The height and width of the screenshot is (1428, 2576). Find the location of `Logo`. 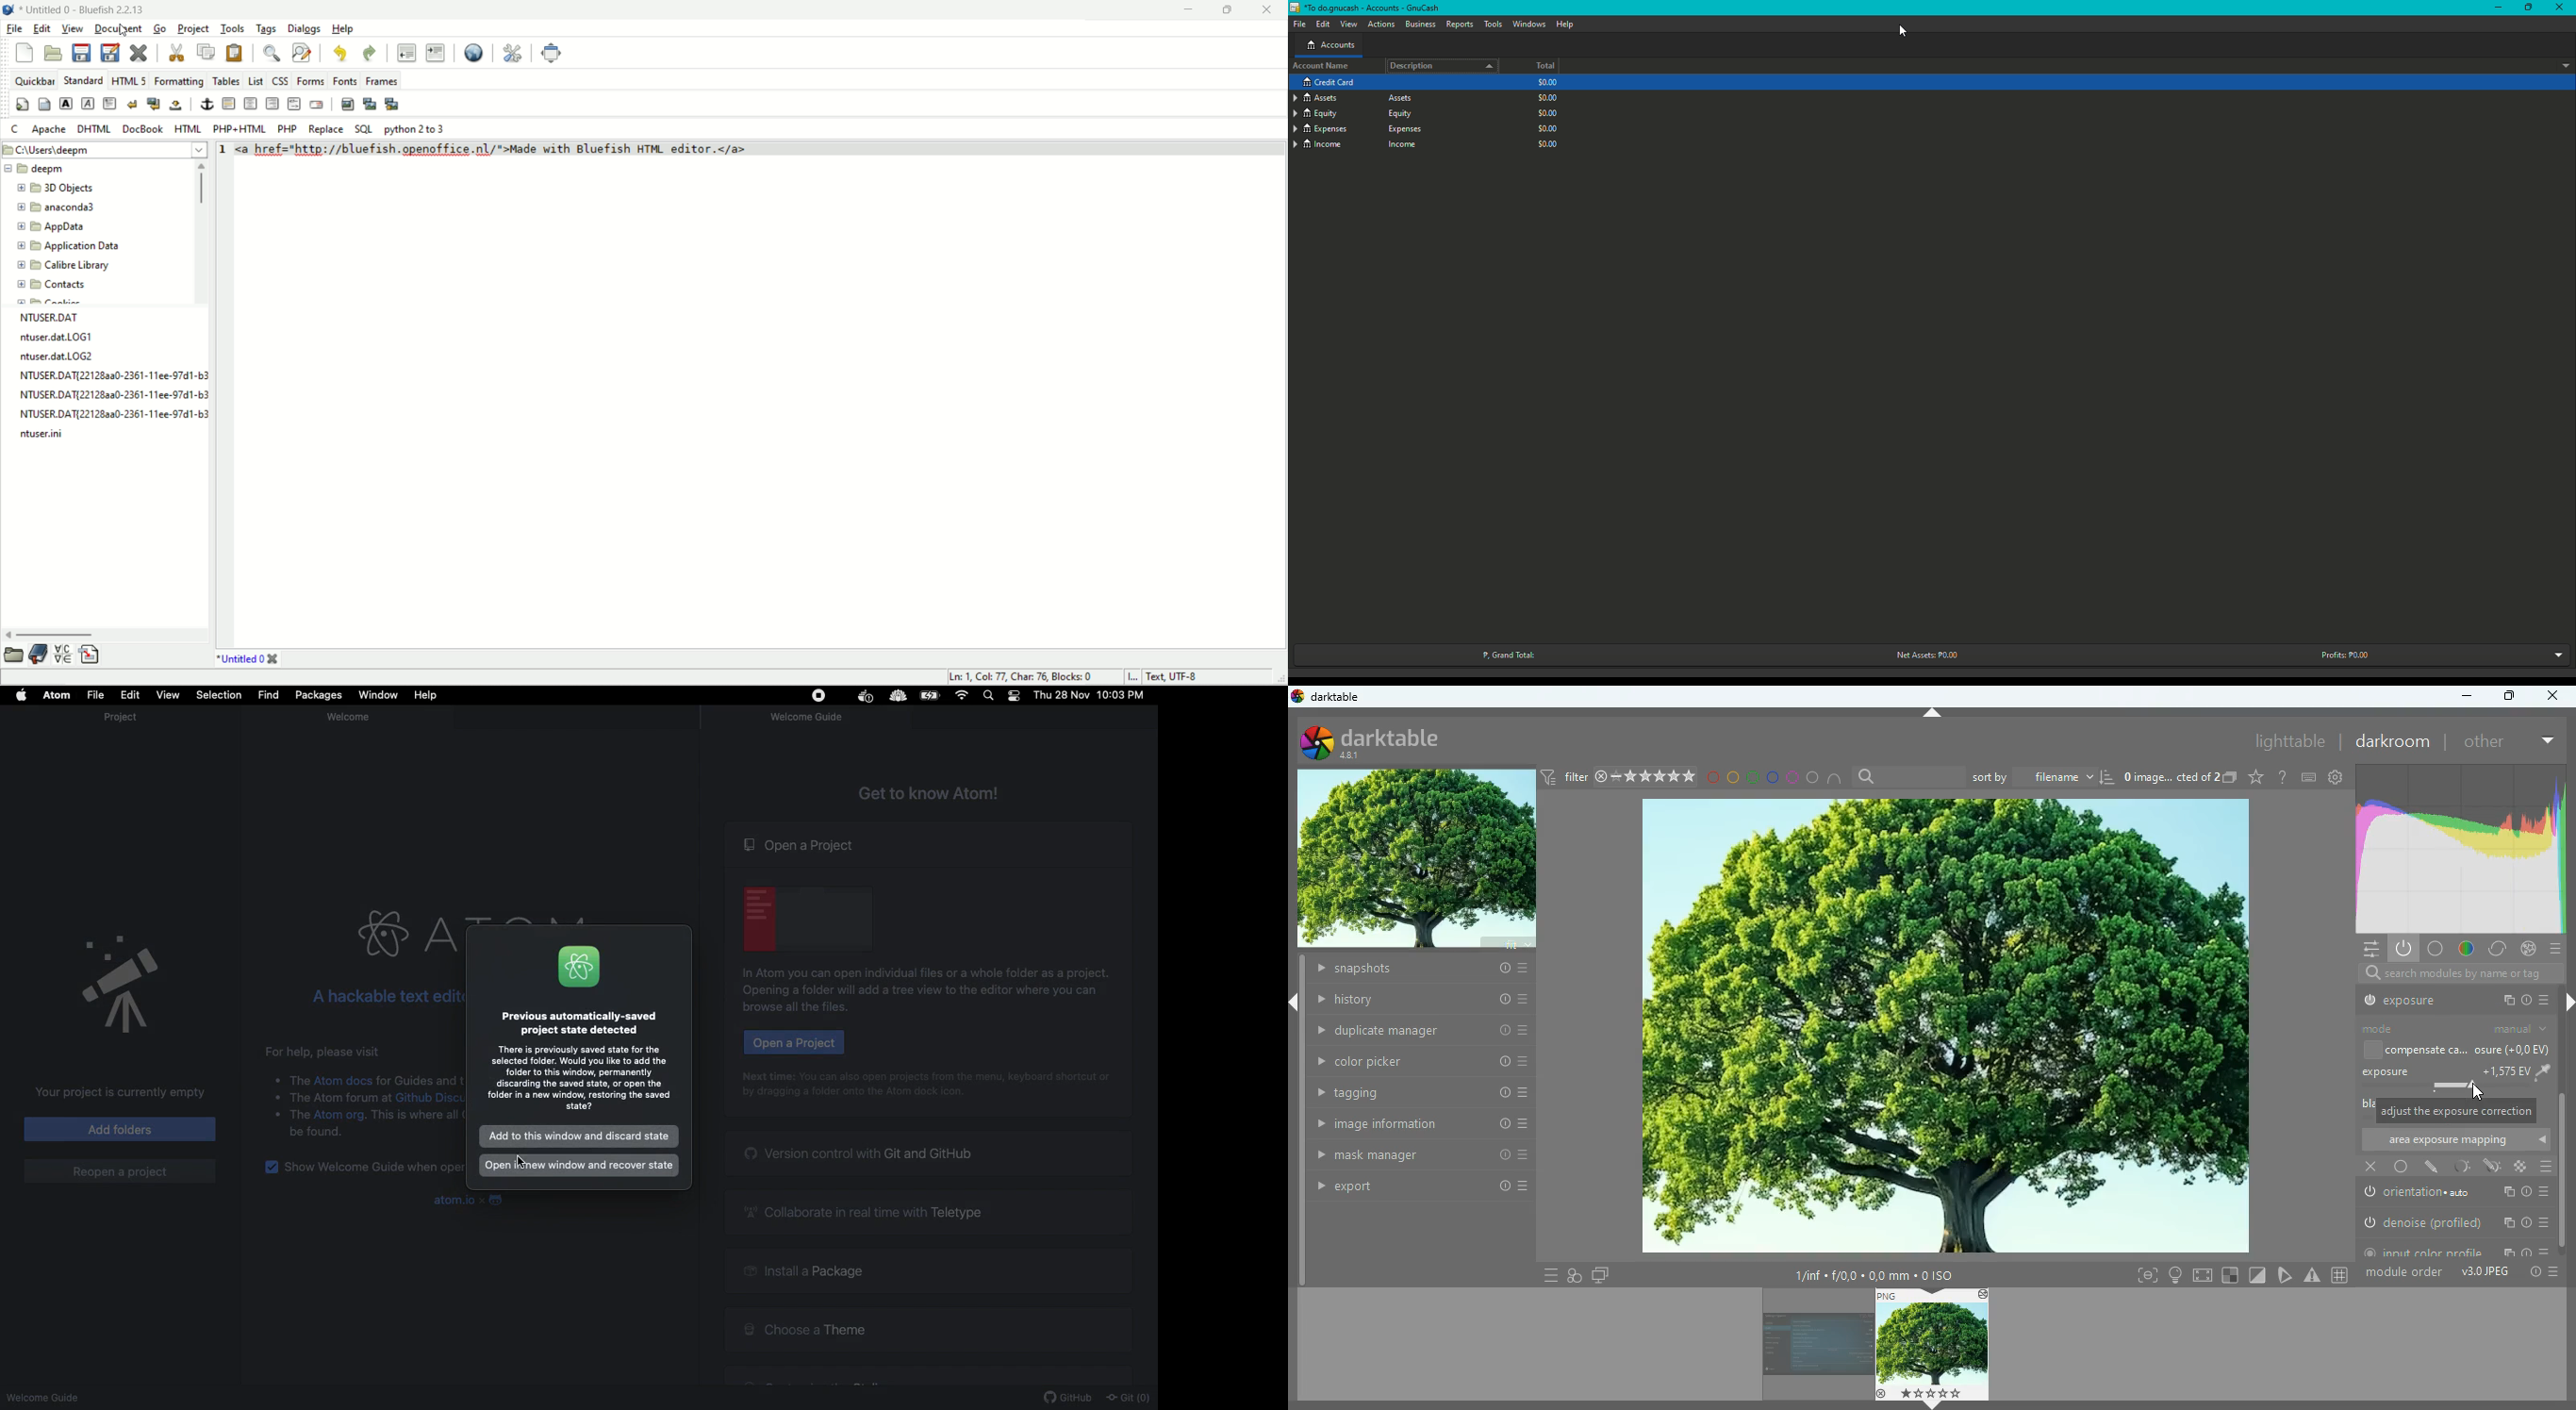

Logo is located at coordinates (495, 1200).